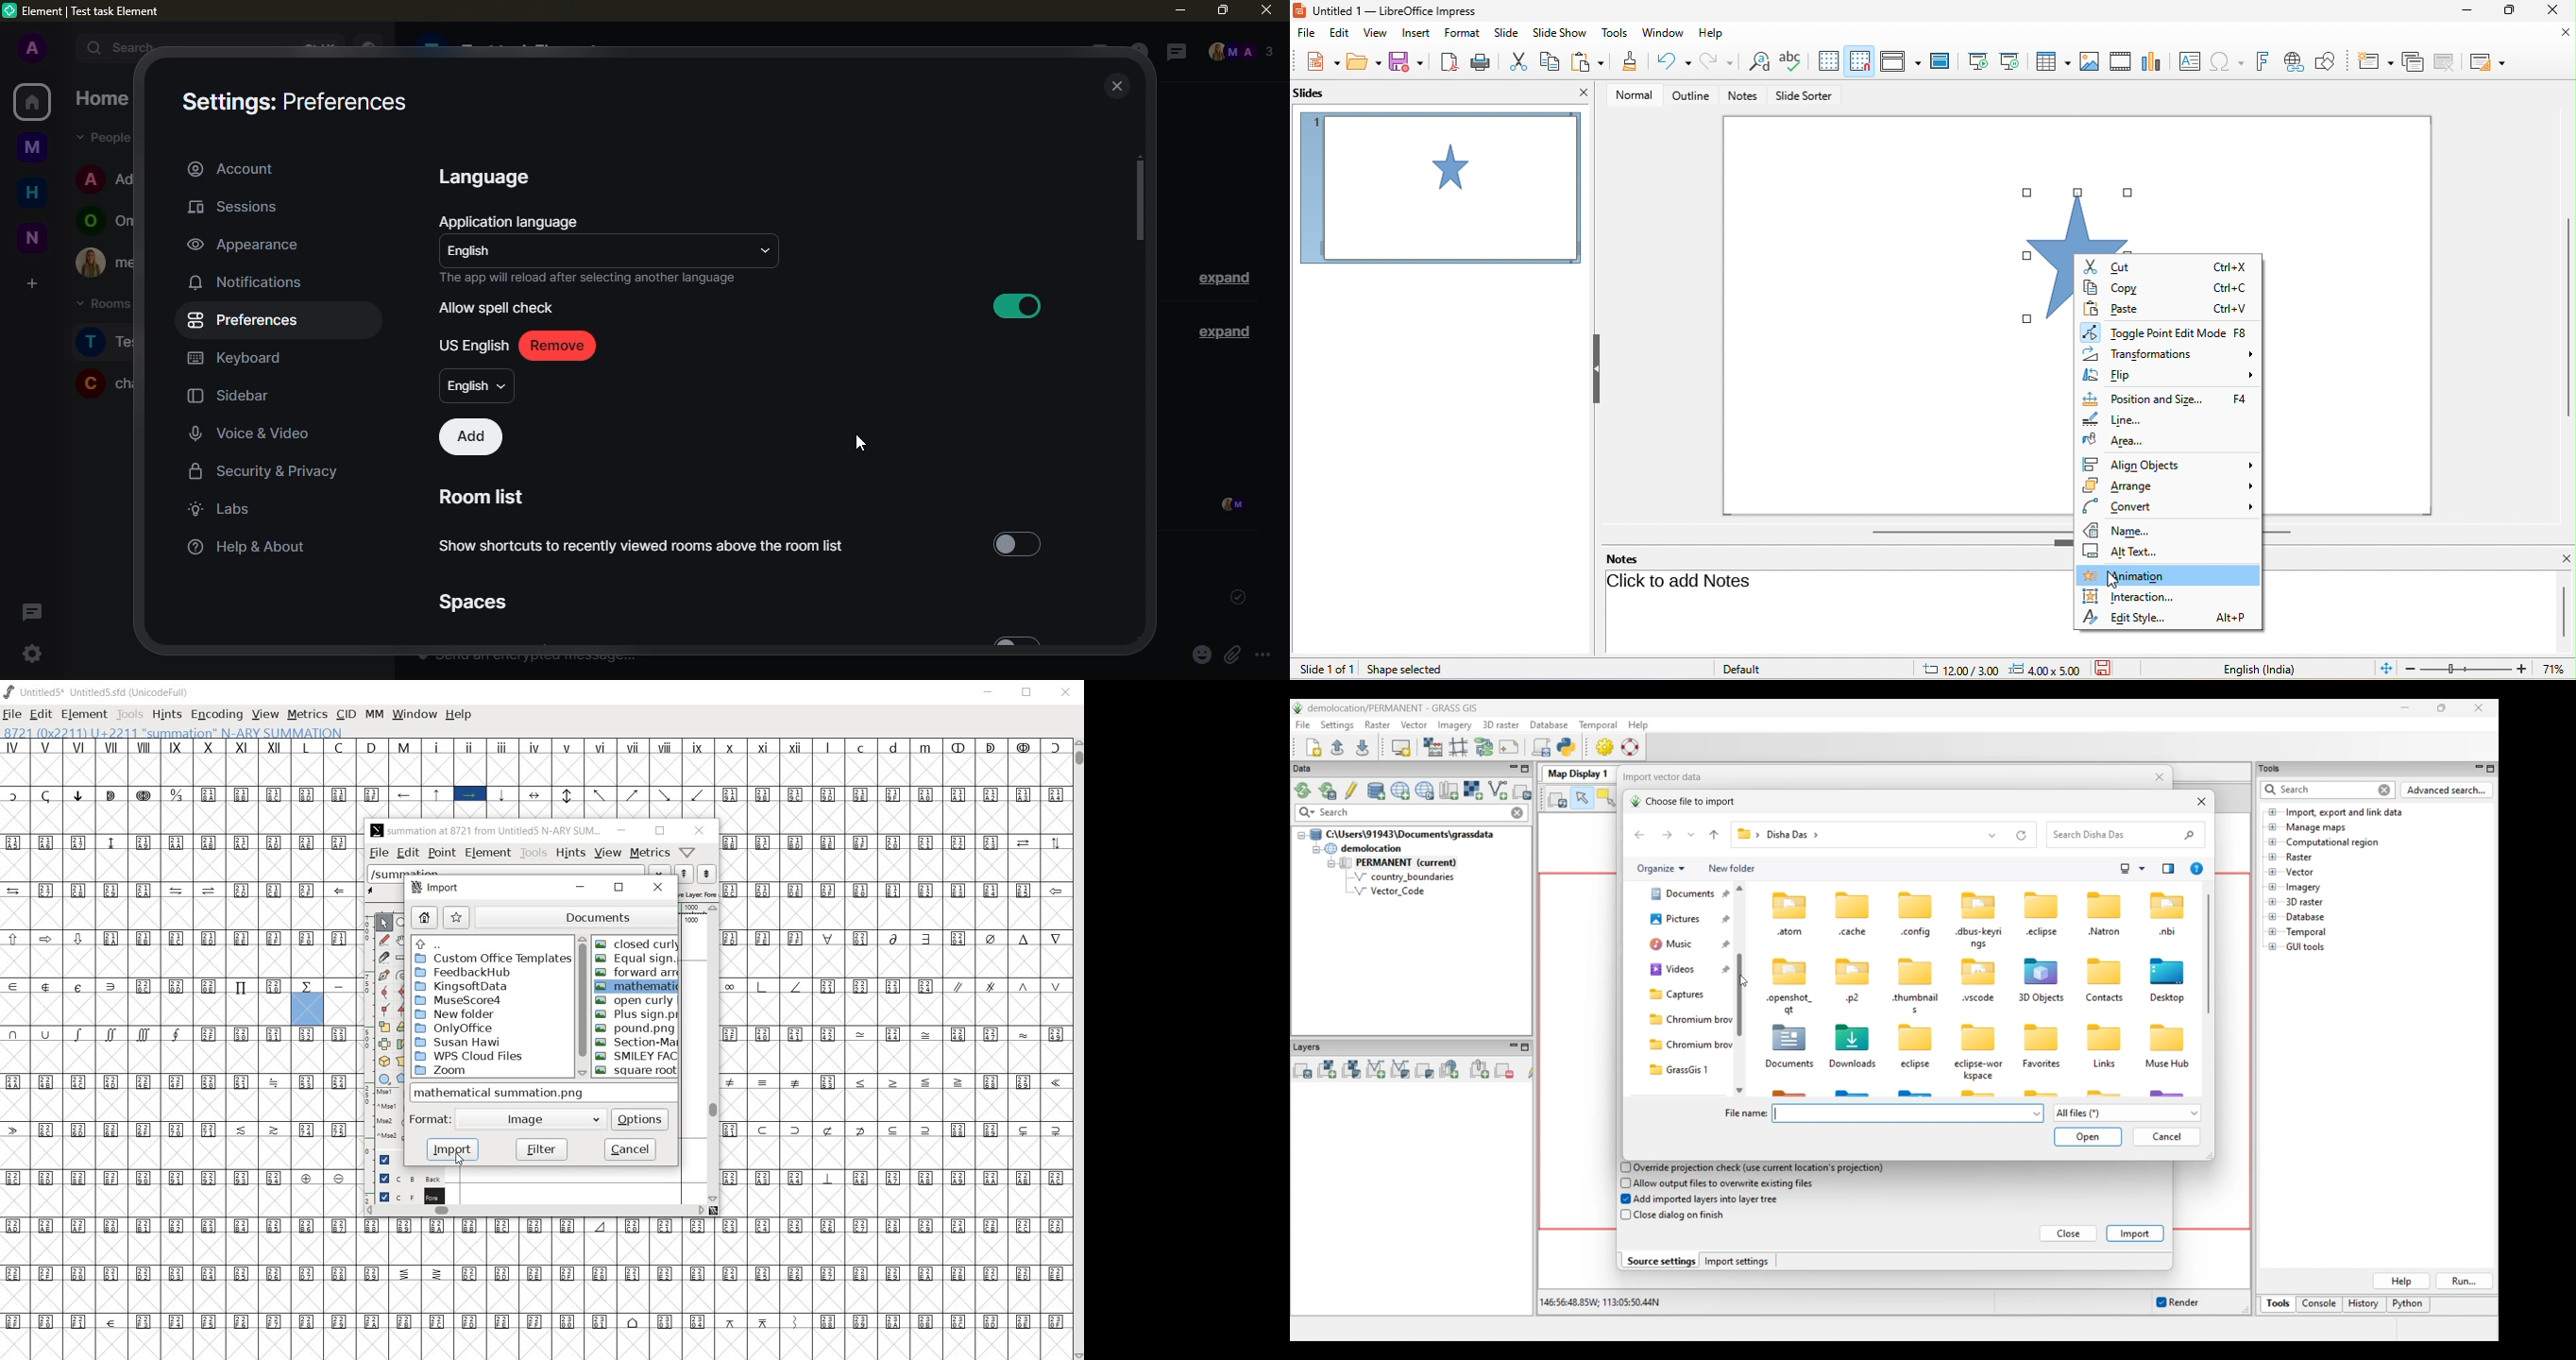 This screenshot has width=2576, height=1372. Describe the element at coordinates (619, 889) in the screenshot. I see `restore` at that location.